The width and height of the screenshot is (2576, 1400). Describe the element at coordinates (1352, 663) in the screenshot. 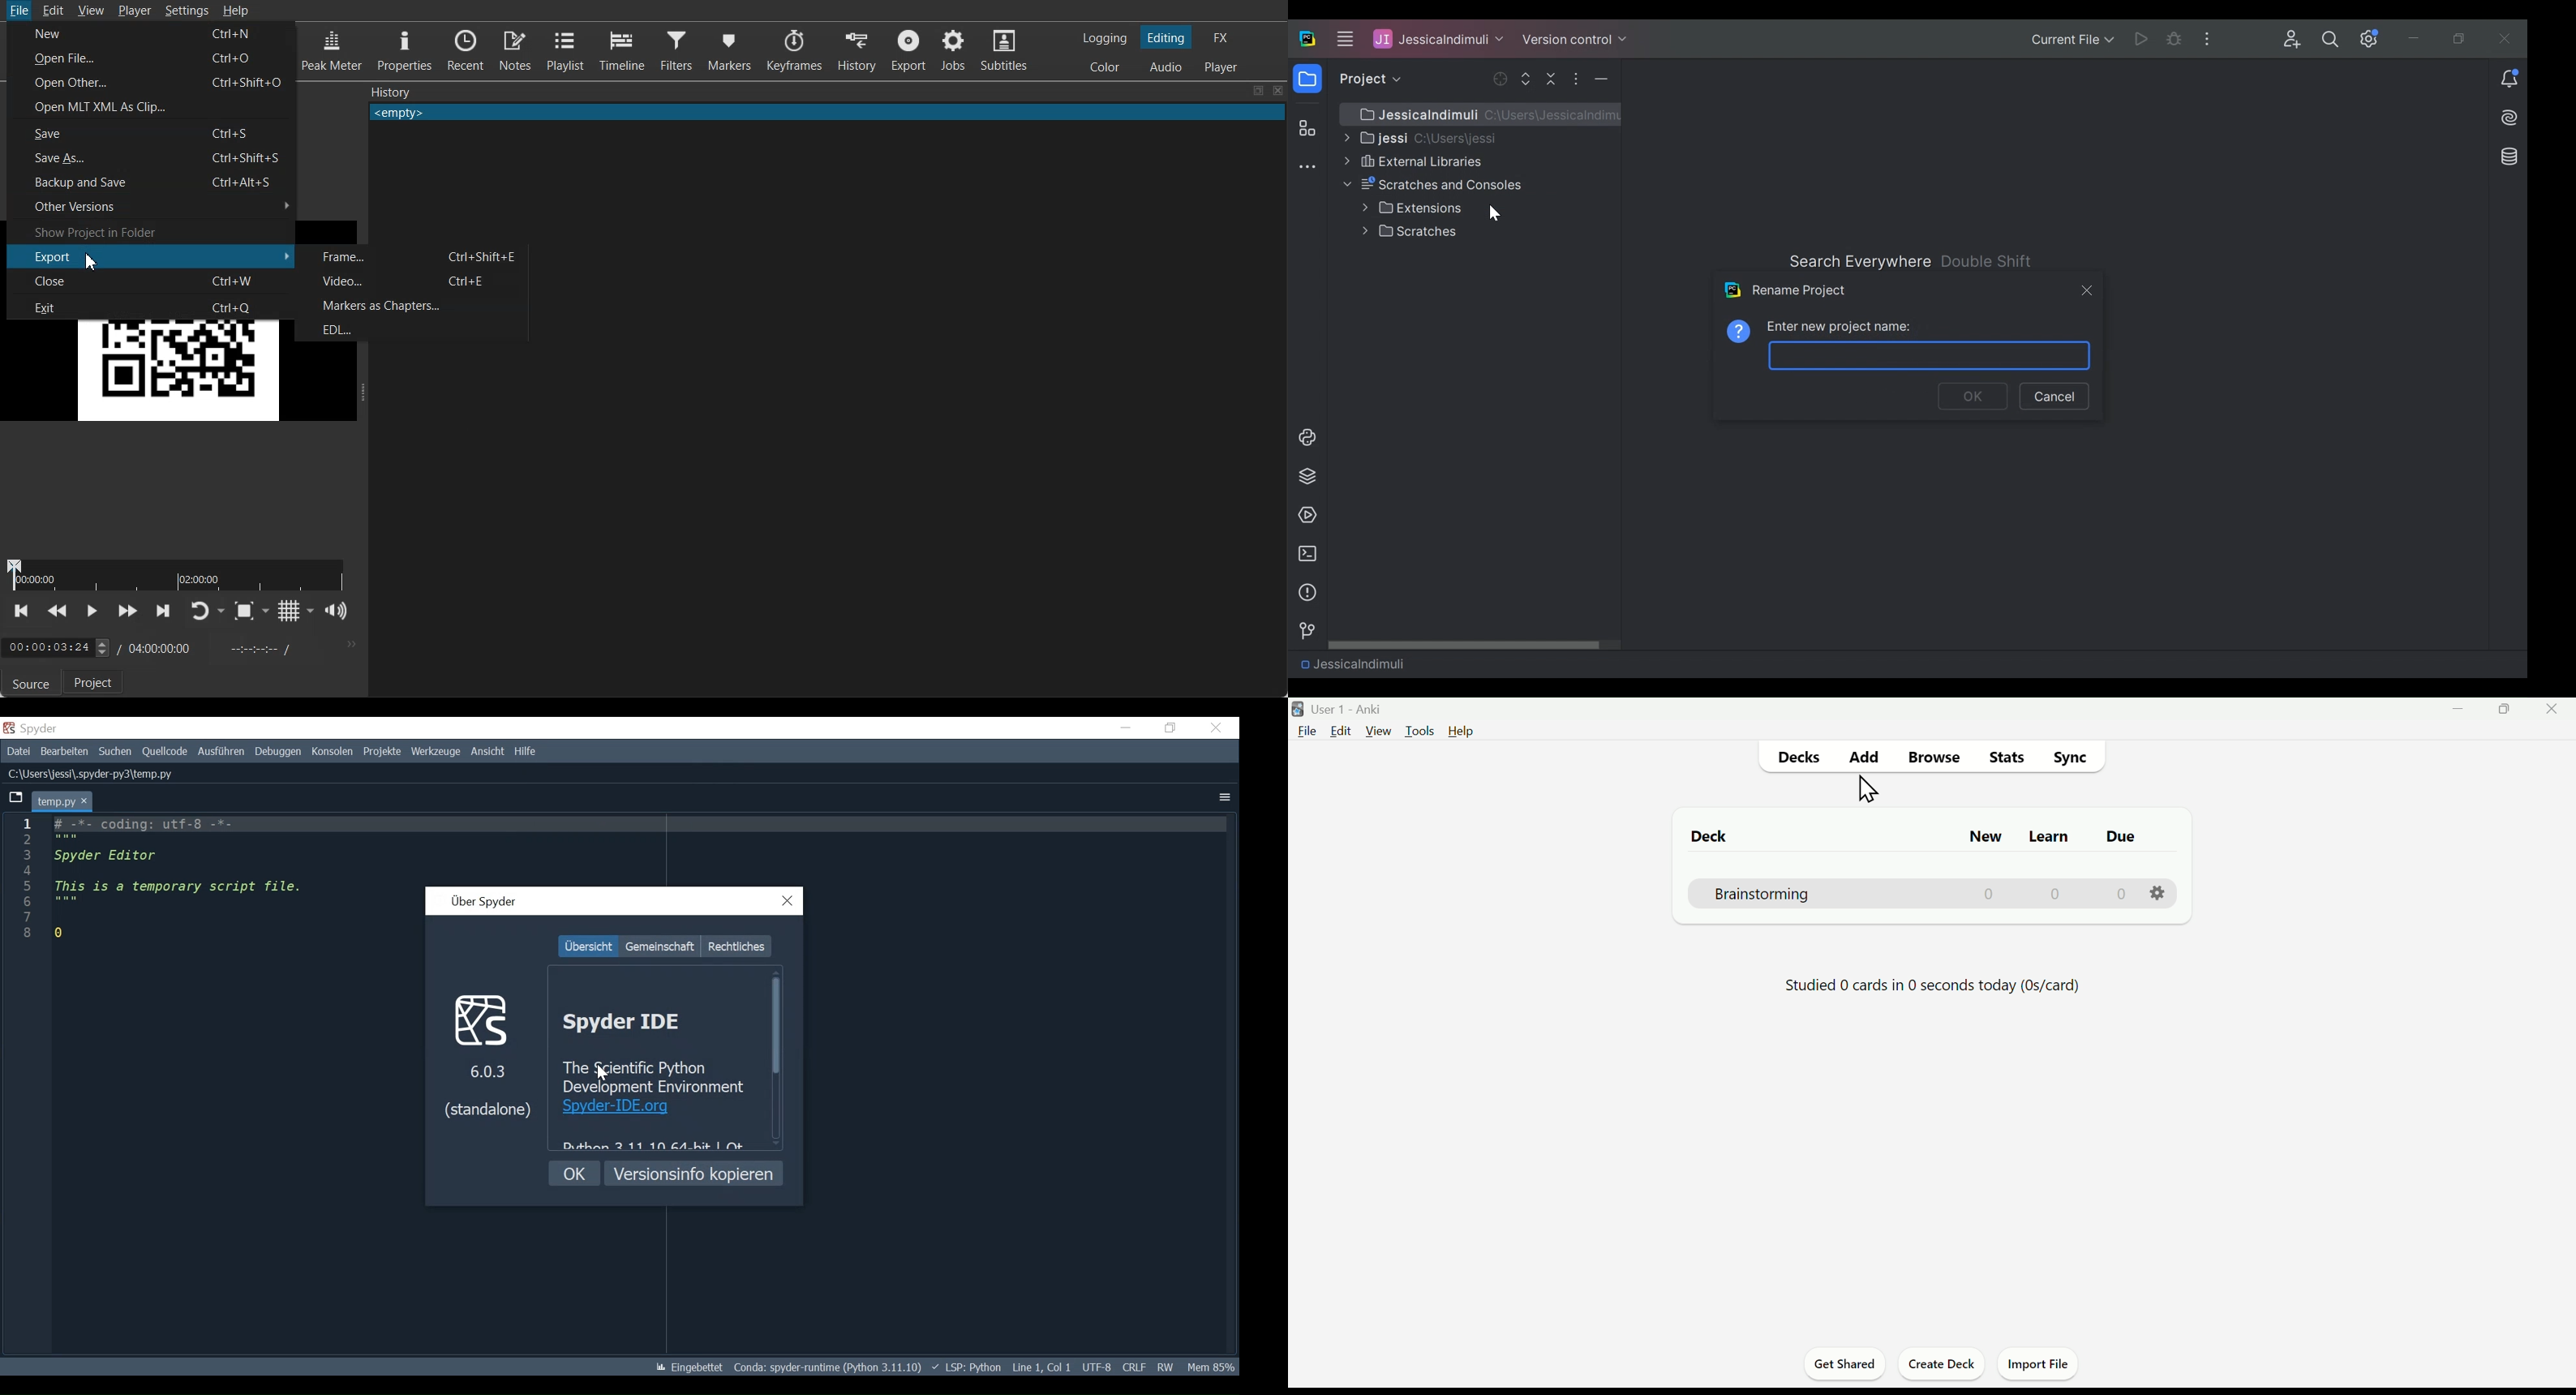

I see `Project Name` at that location.